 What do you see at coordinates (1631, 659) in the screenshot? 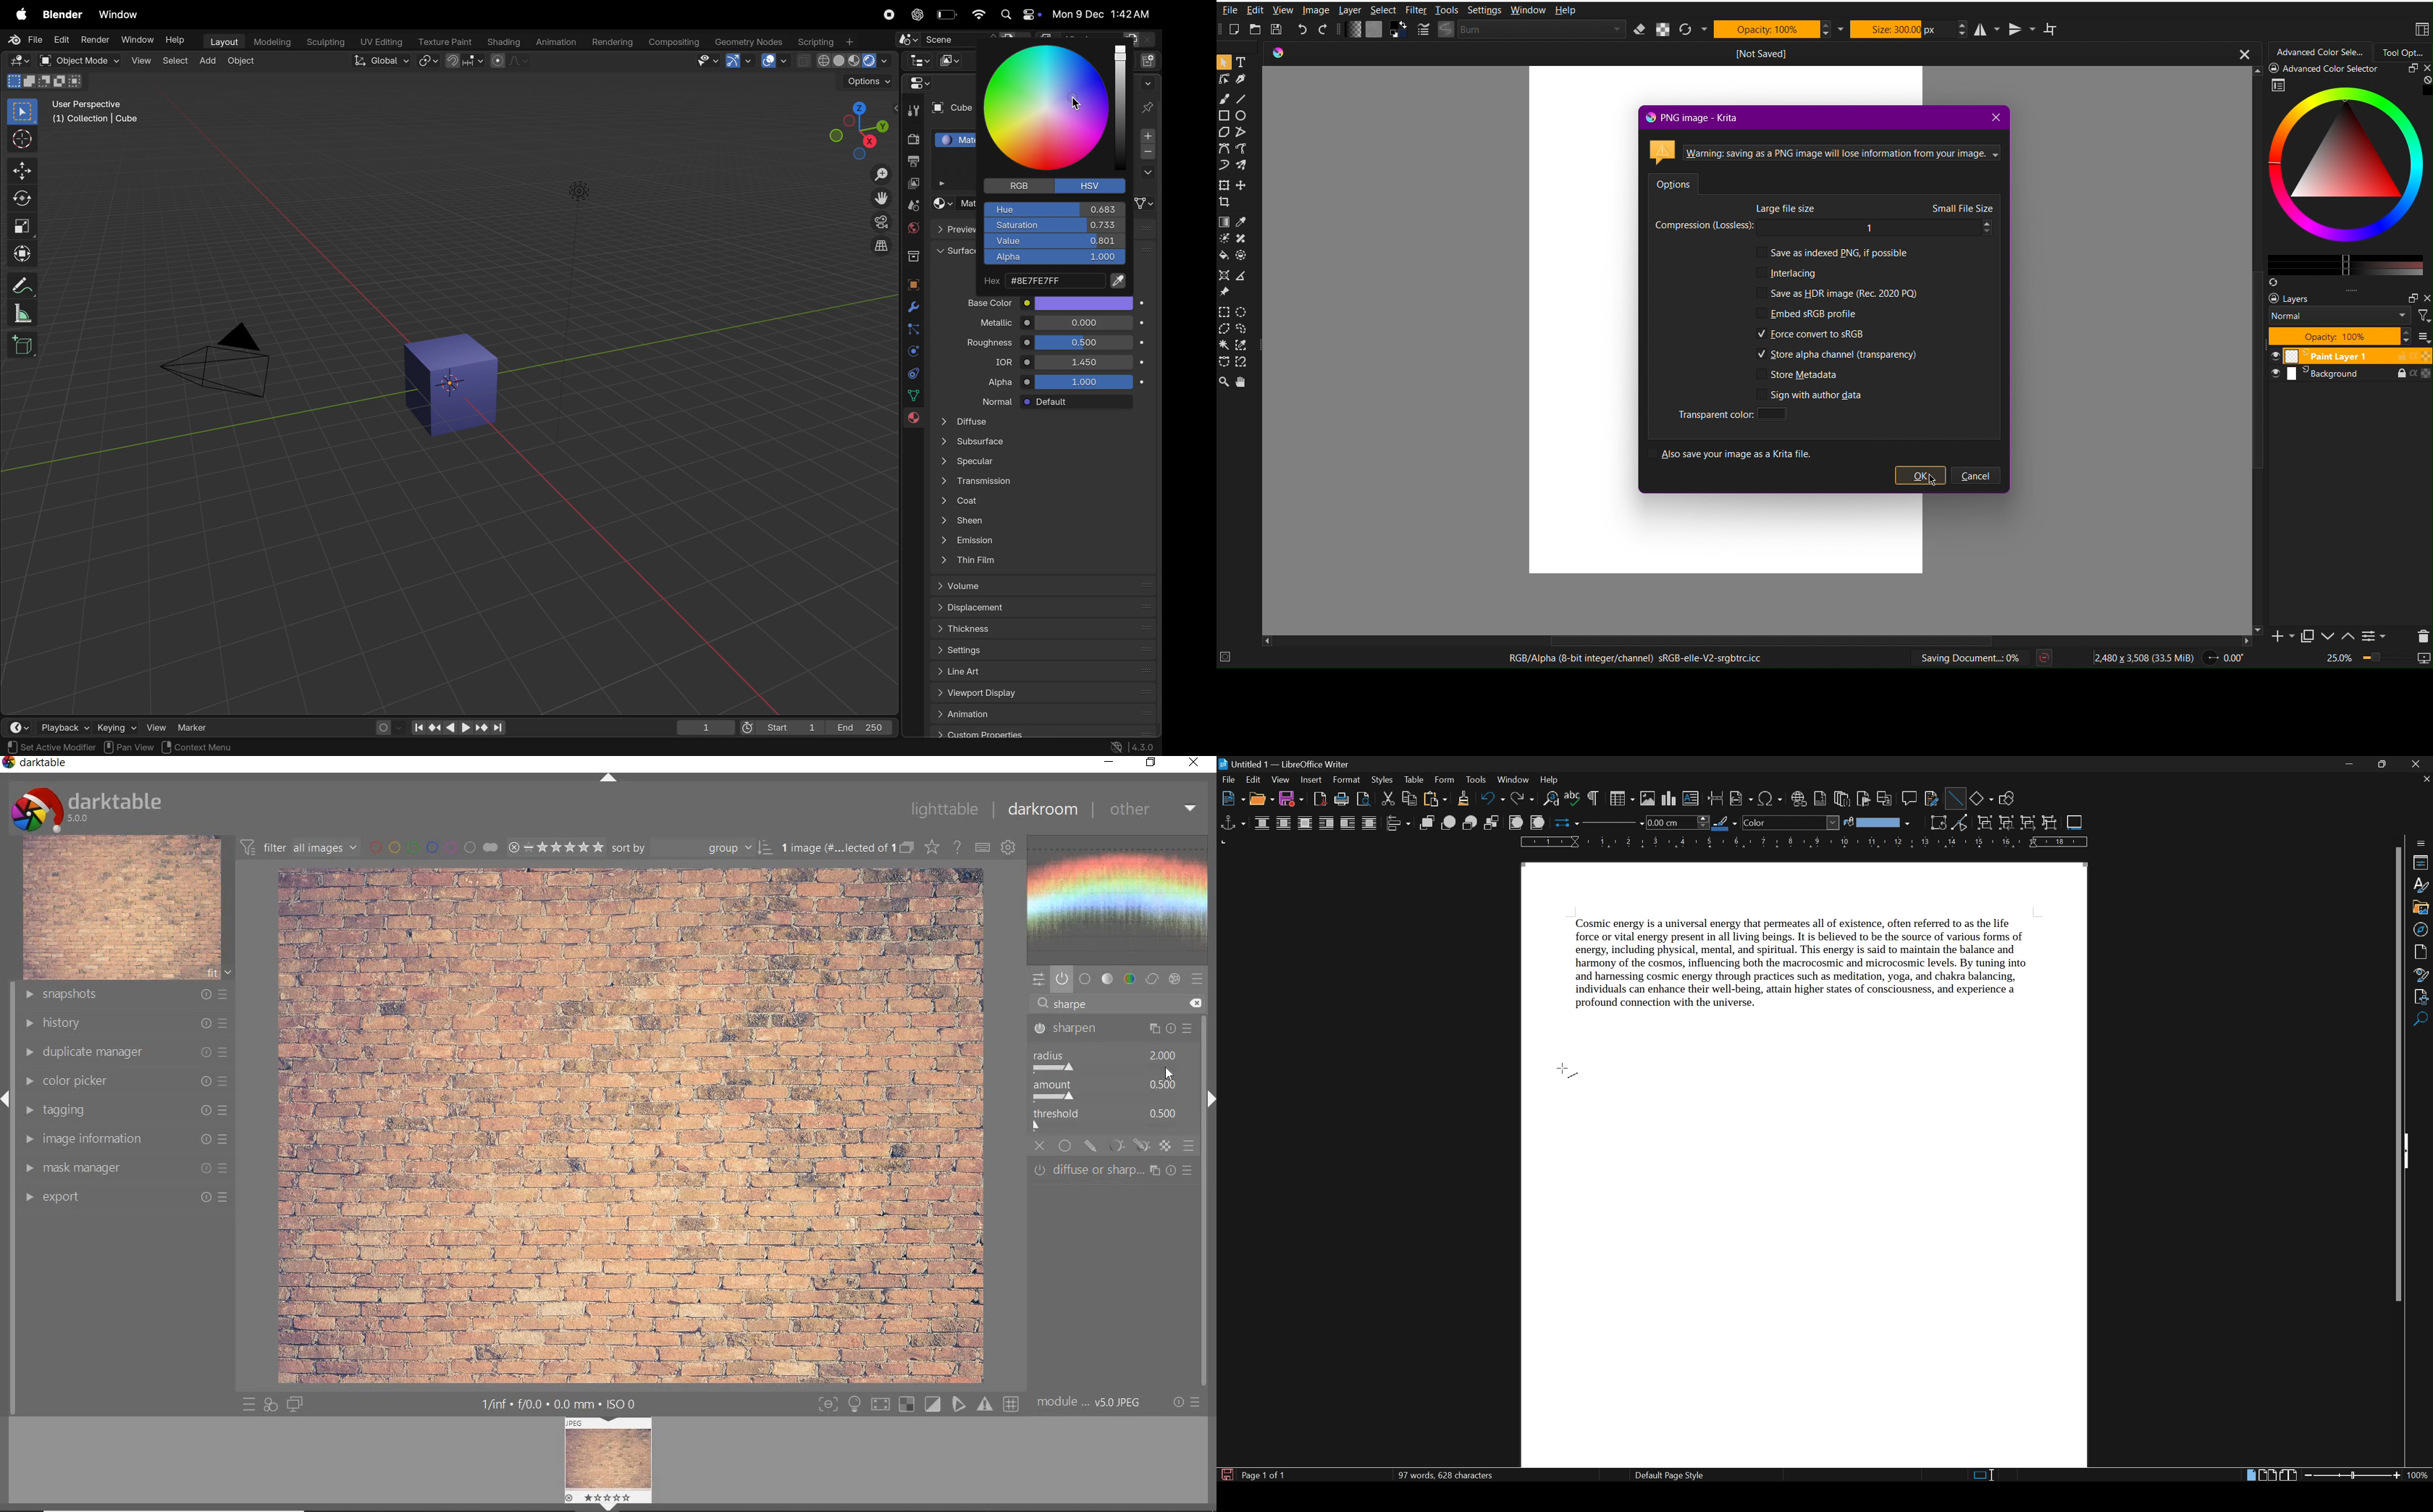
I see `RGB/Alpha` at bounding box center [1631, 659].